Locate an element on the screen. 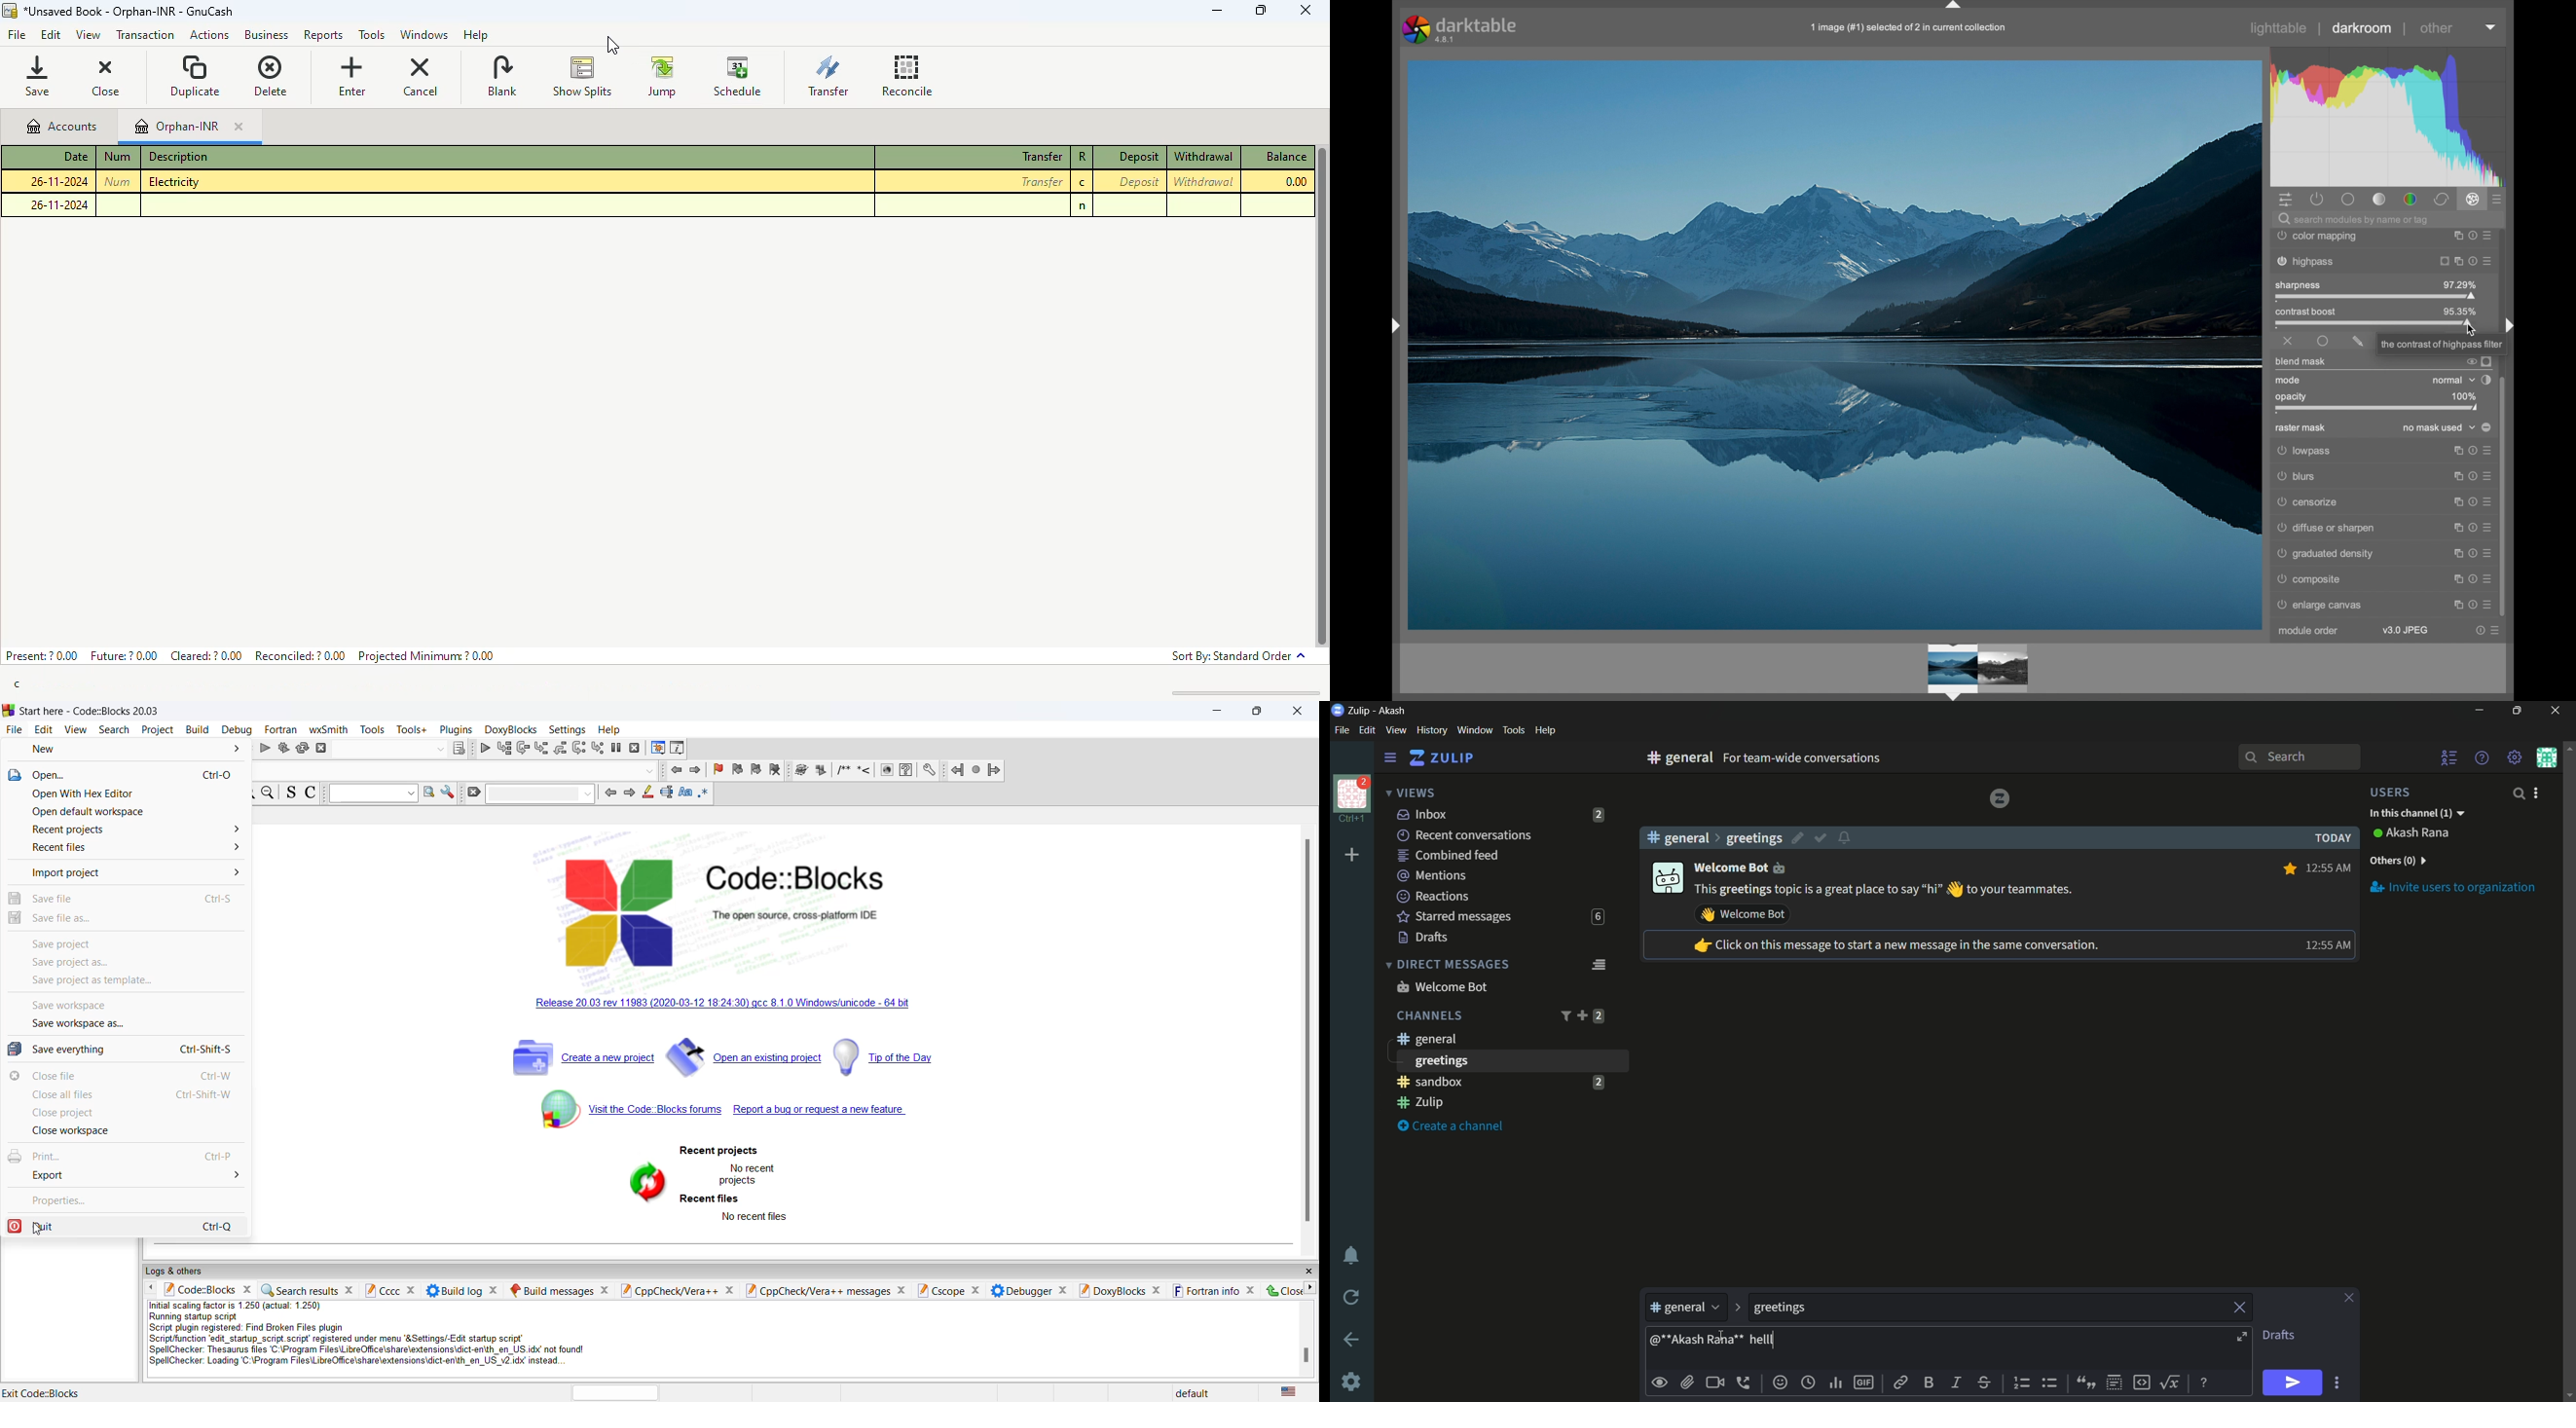 The image size is (2576, 1428). effect is located at coordinates (2472, 199).